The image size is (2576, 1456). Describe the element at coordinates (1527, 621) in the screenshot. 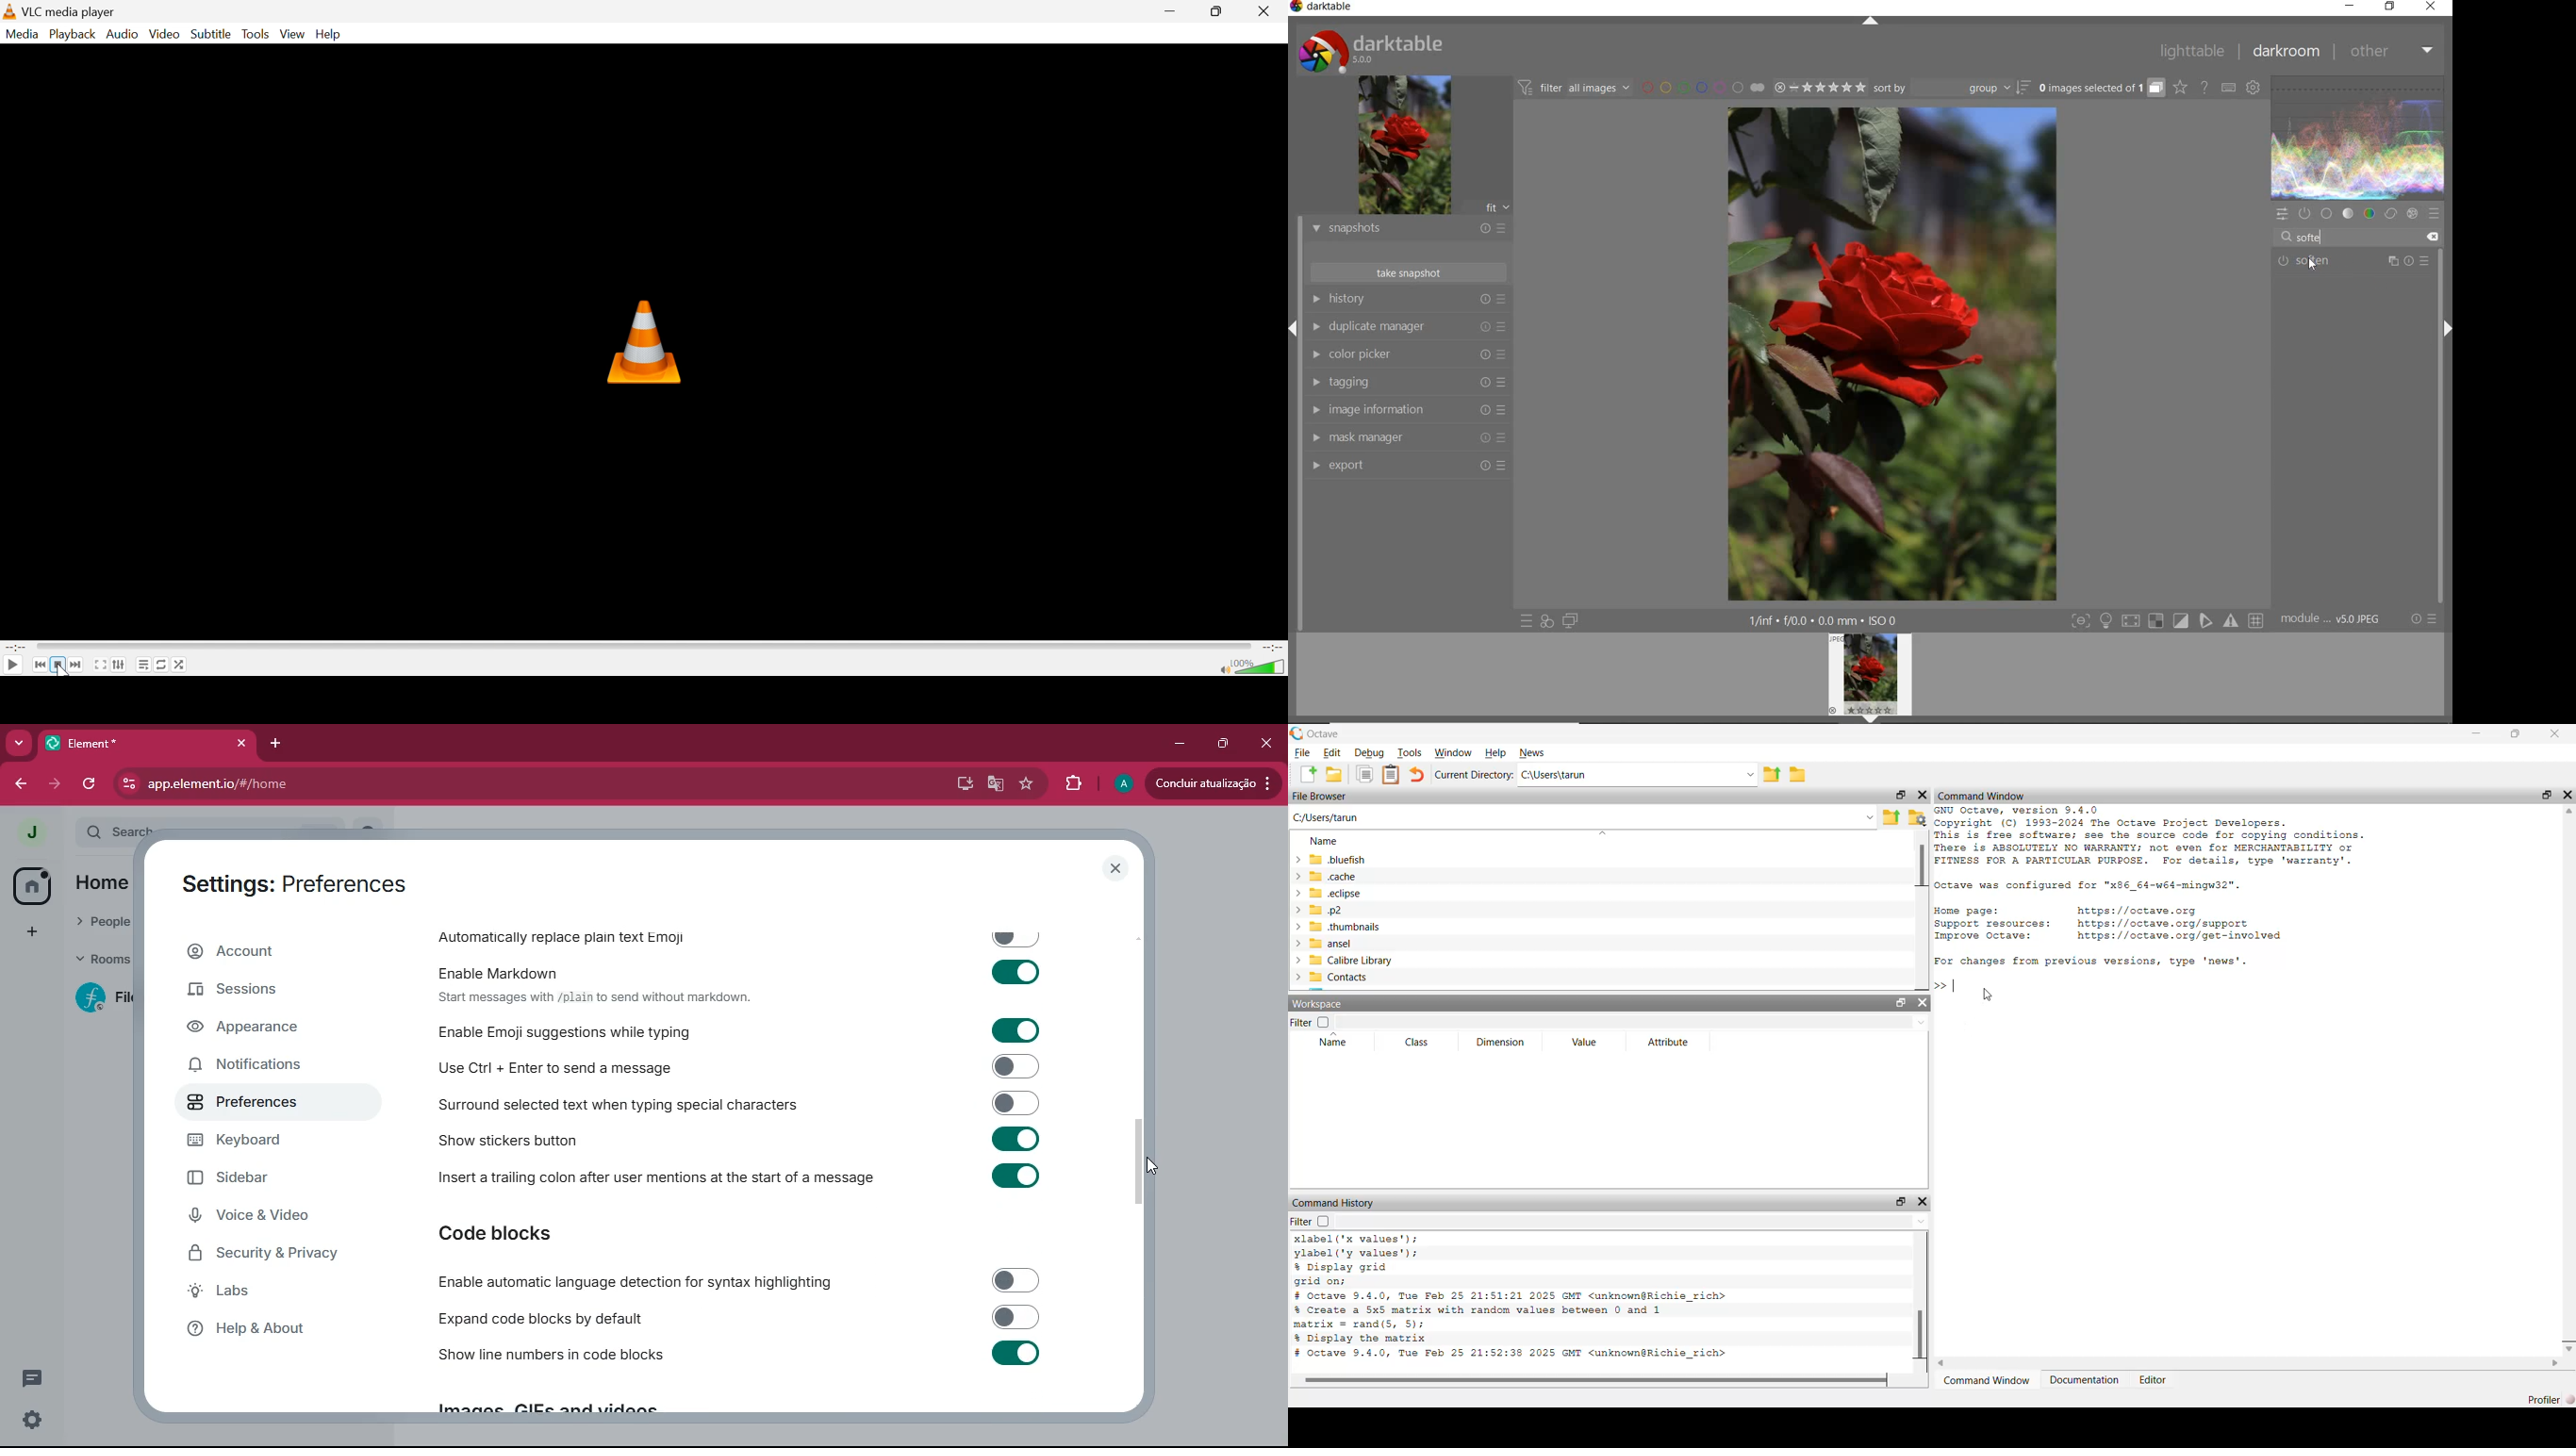

I see `quick access to presets` at that location.